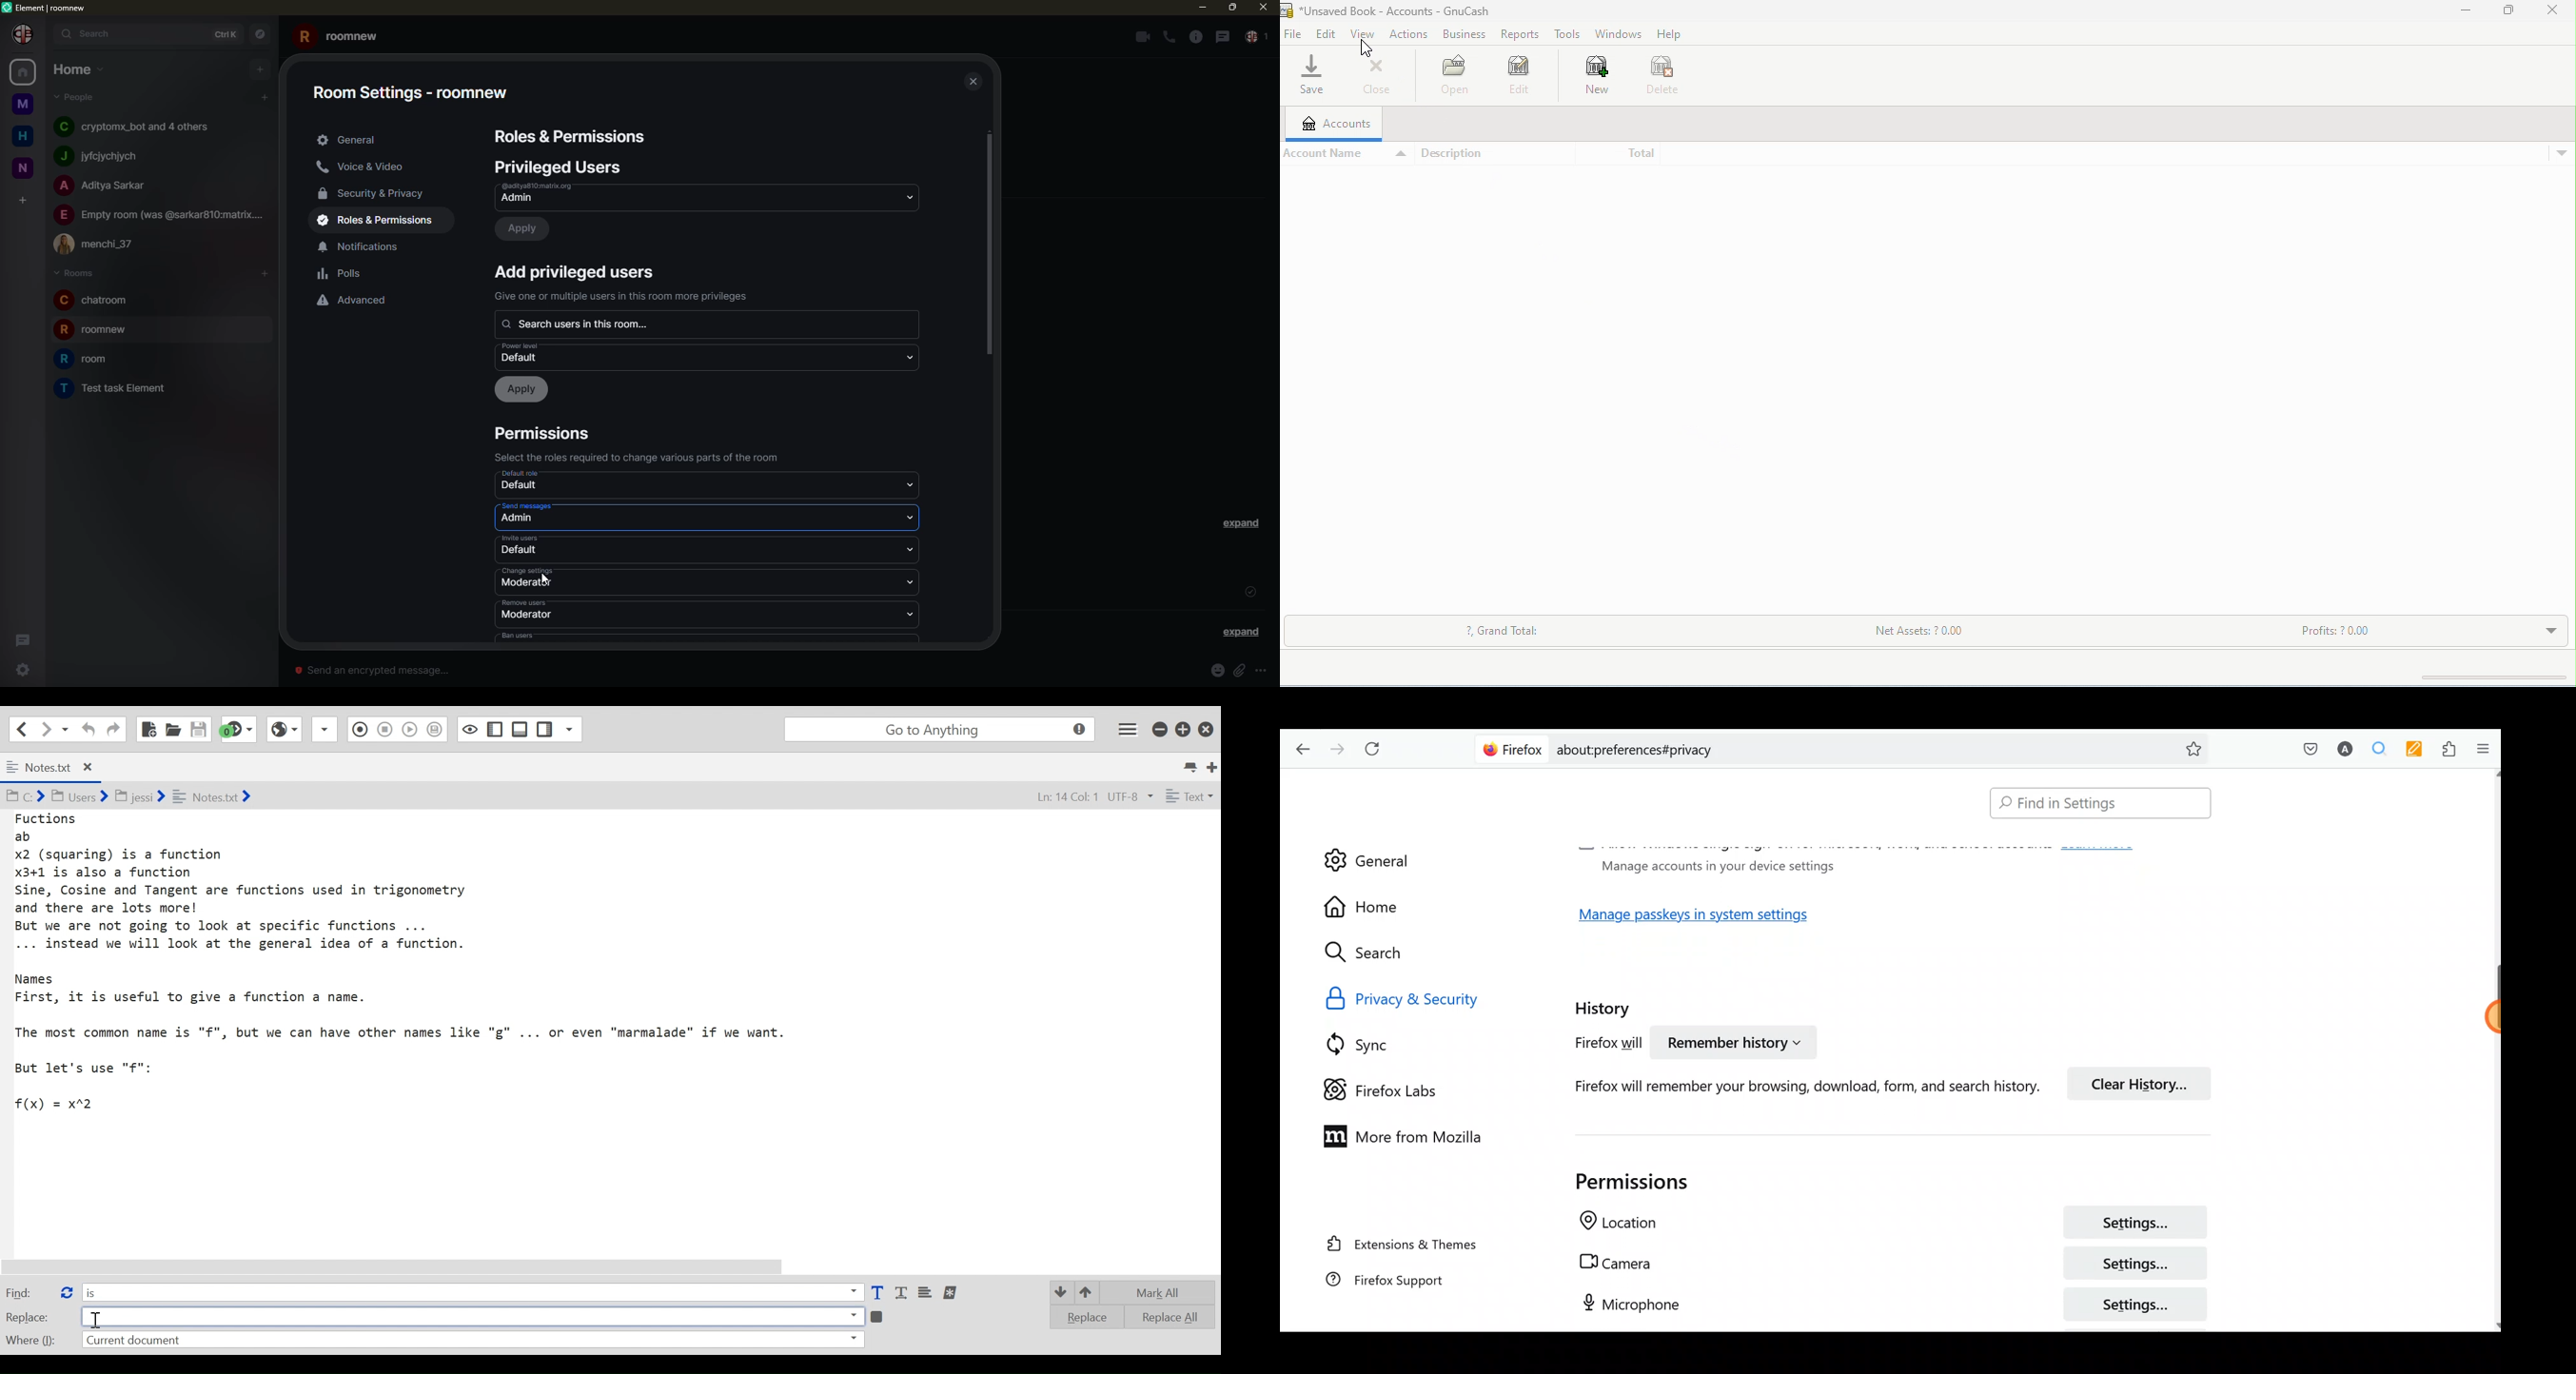 Image resolution: width=2576 pixels, height=1400 pixels. What do you see at coordinates (1258, 38) in the screenshot?
I see `people` at bounding box center [1258, 38].